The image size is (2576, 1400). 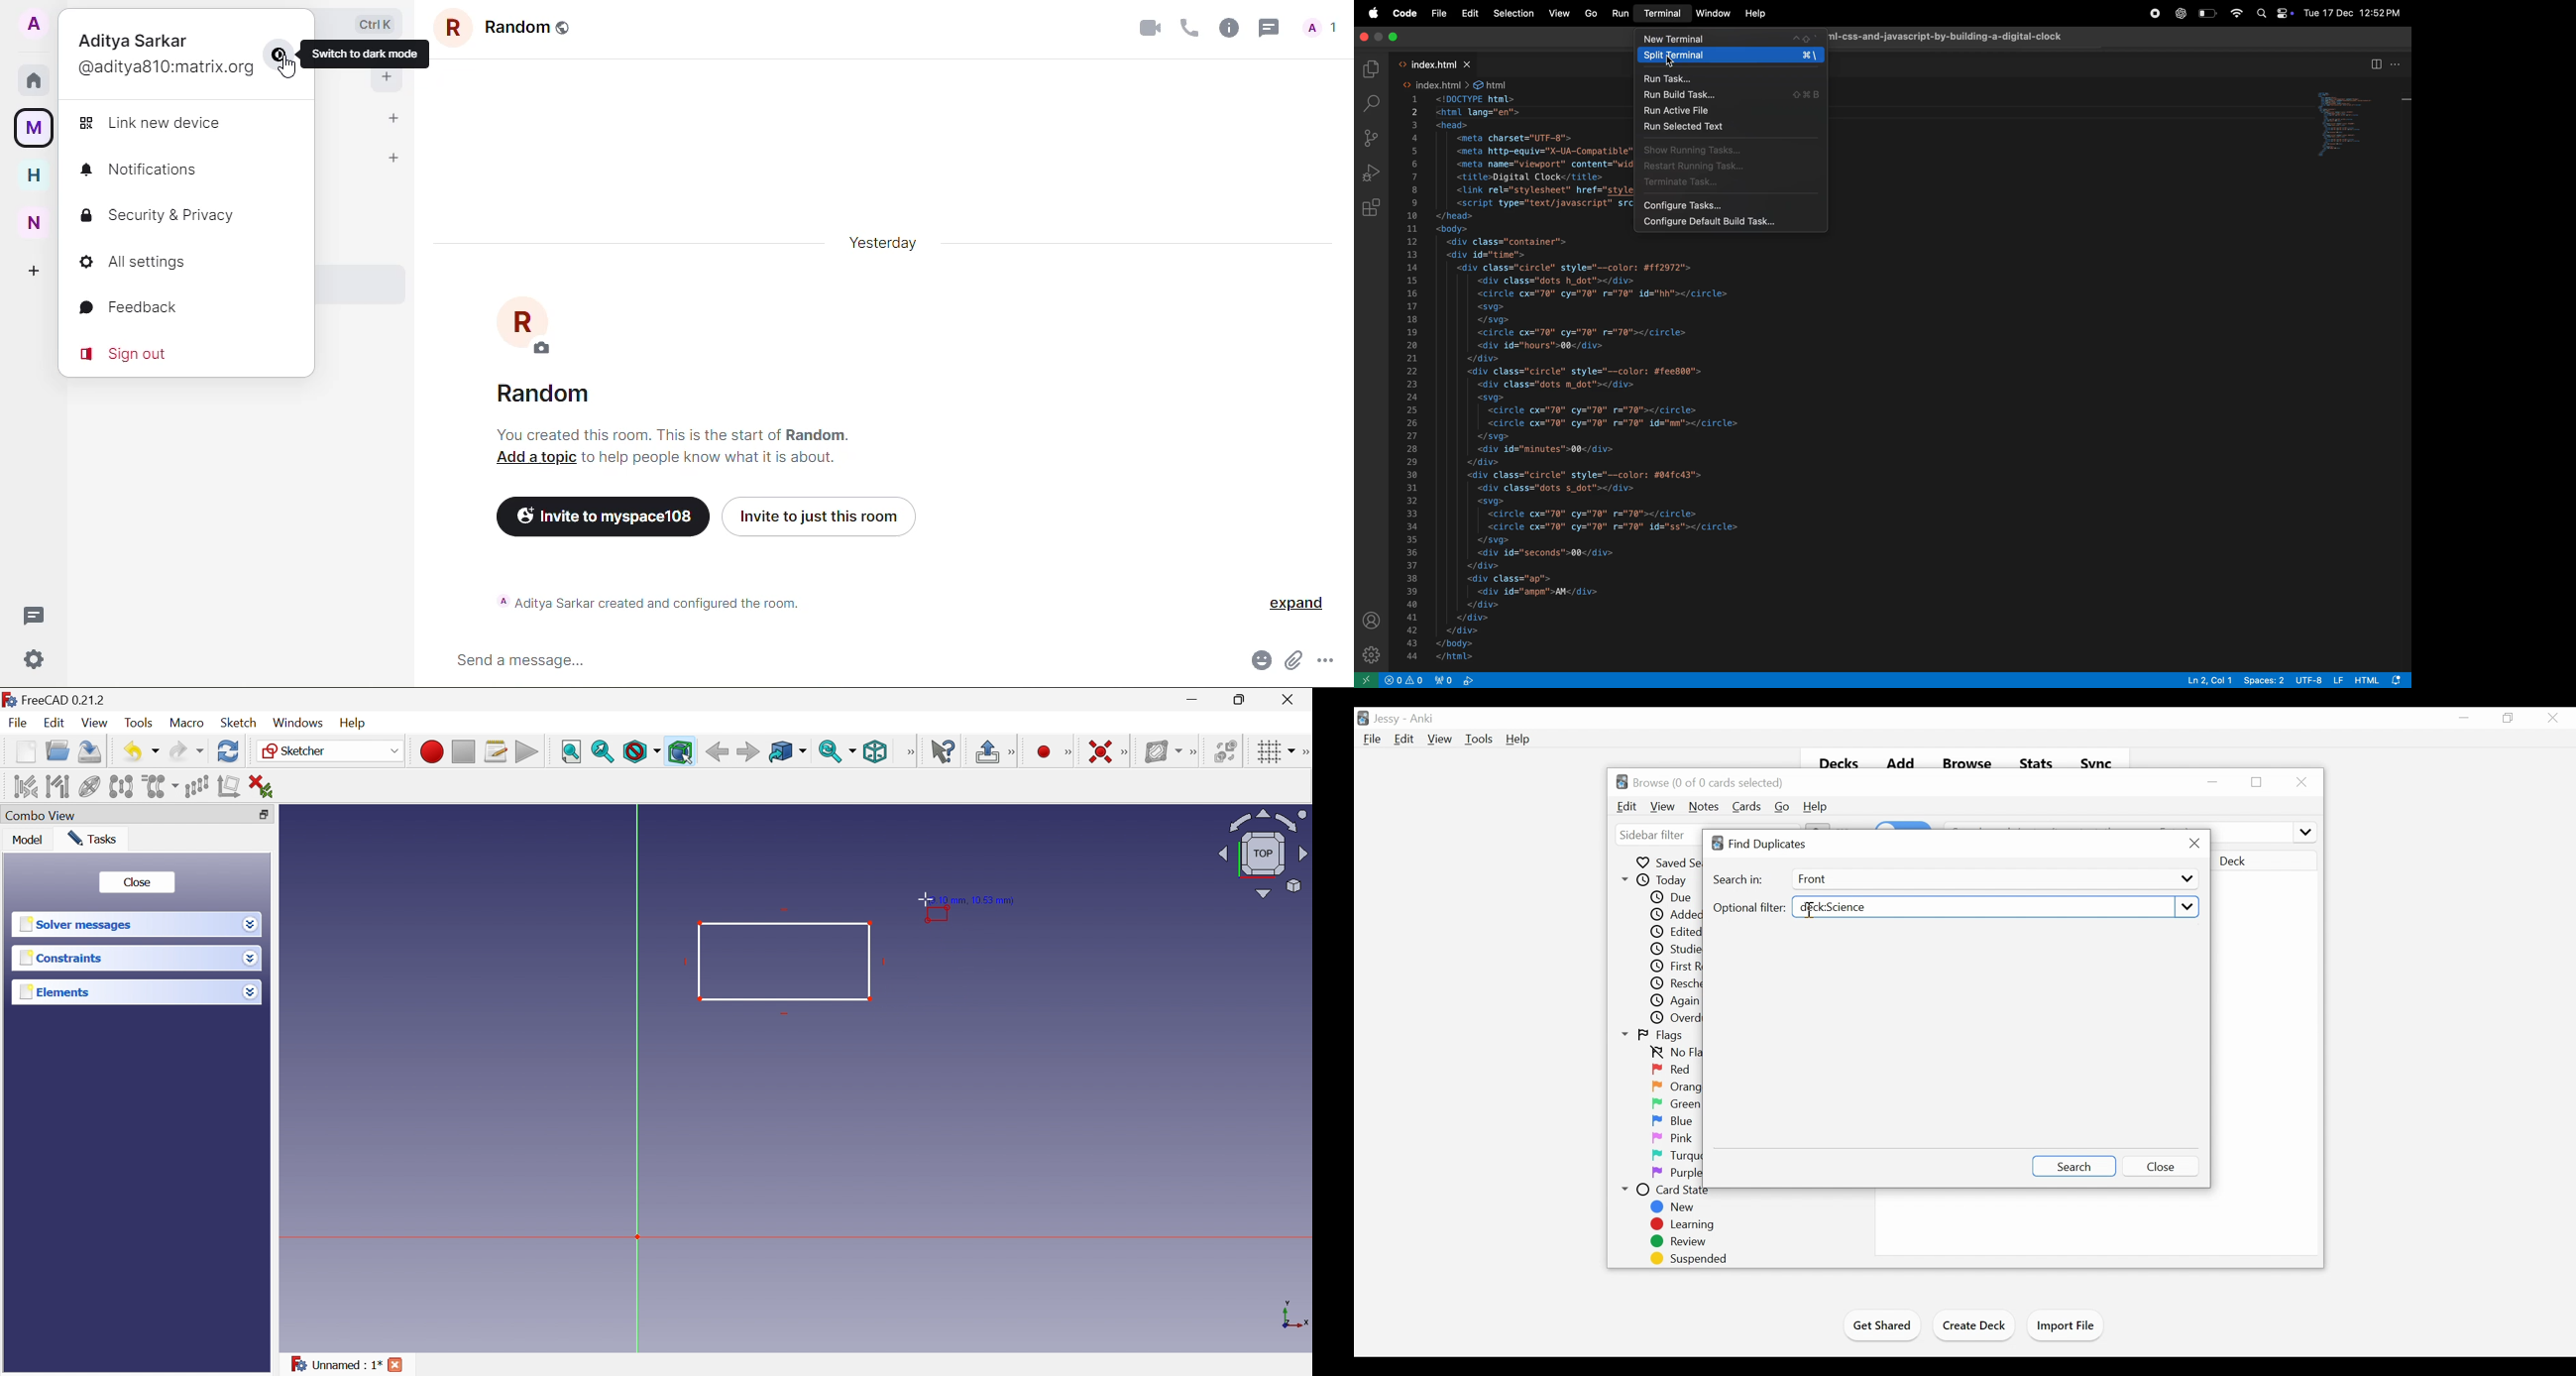 What do you see at coordinates (748, 752) in the screenshot?
I see `Forward` at bounding box center [748, 752].